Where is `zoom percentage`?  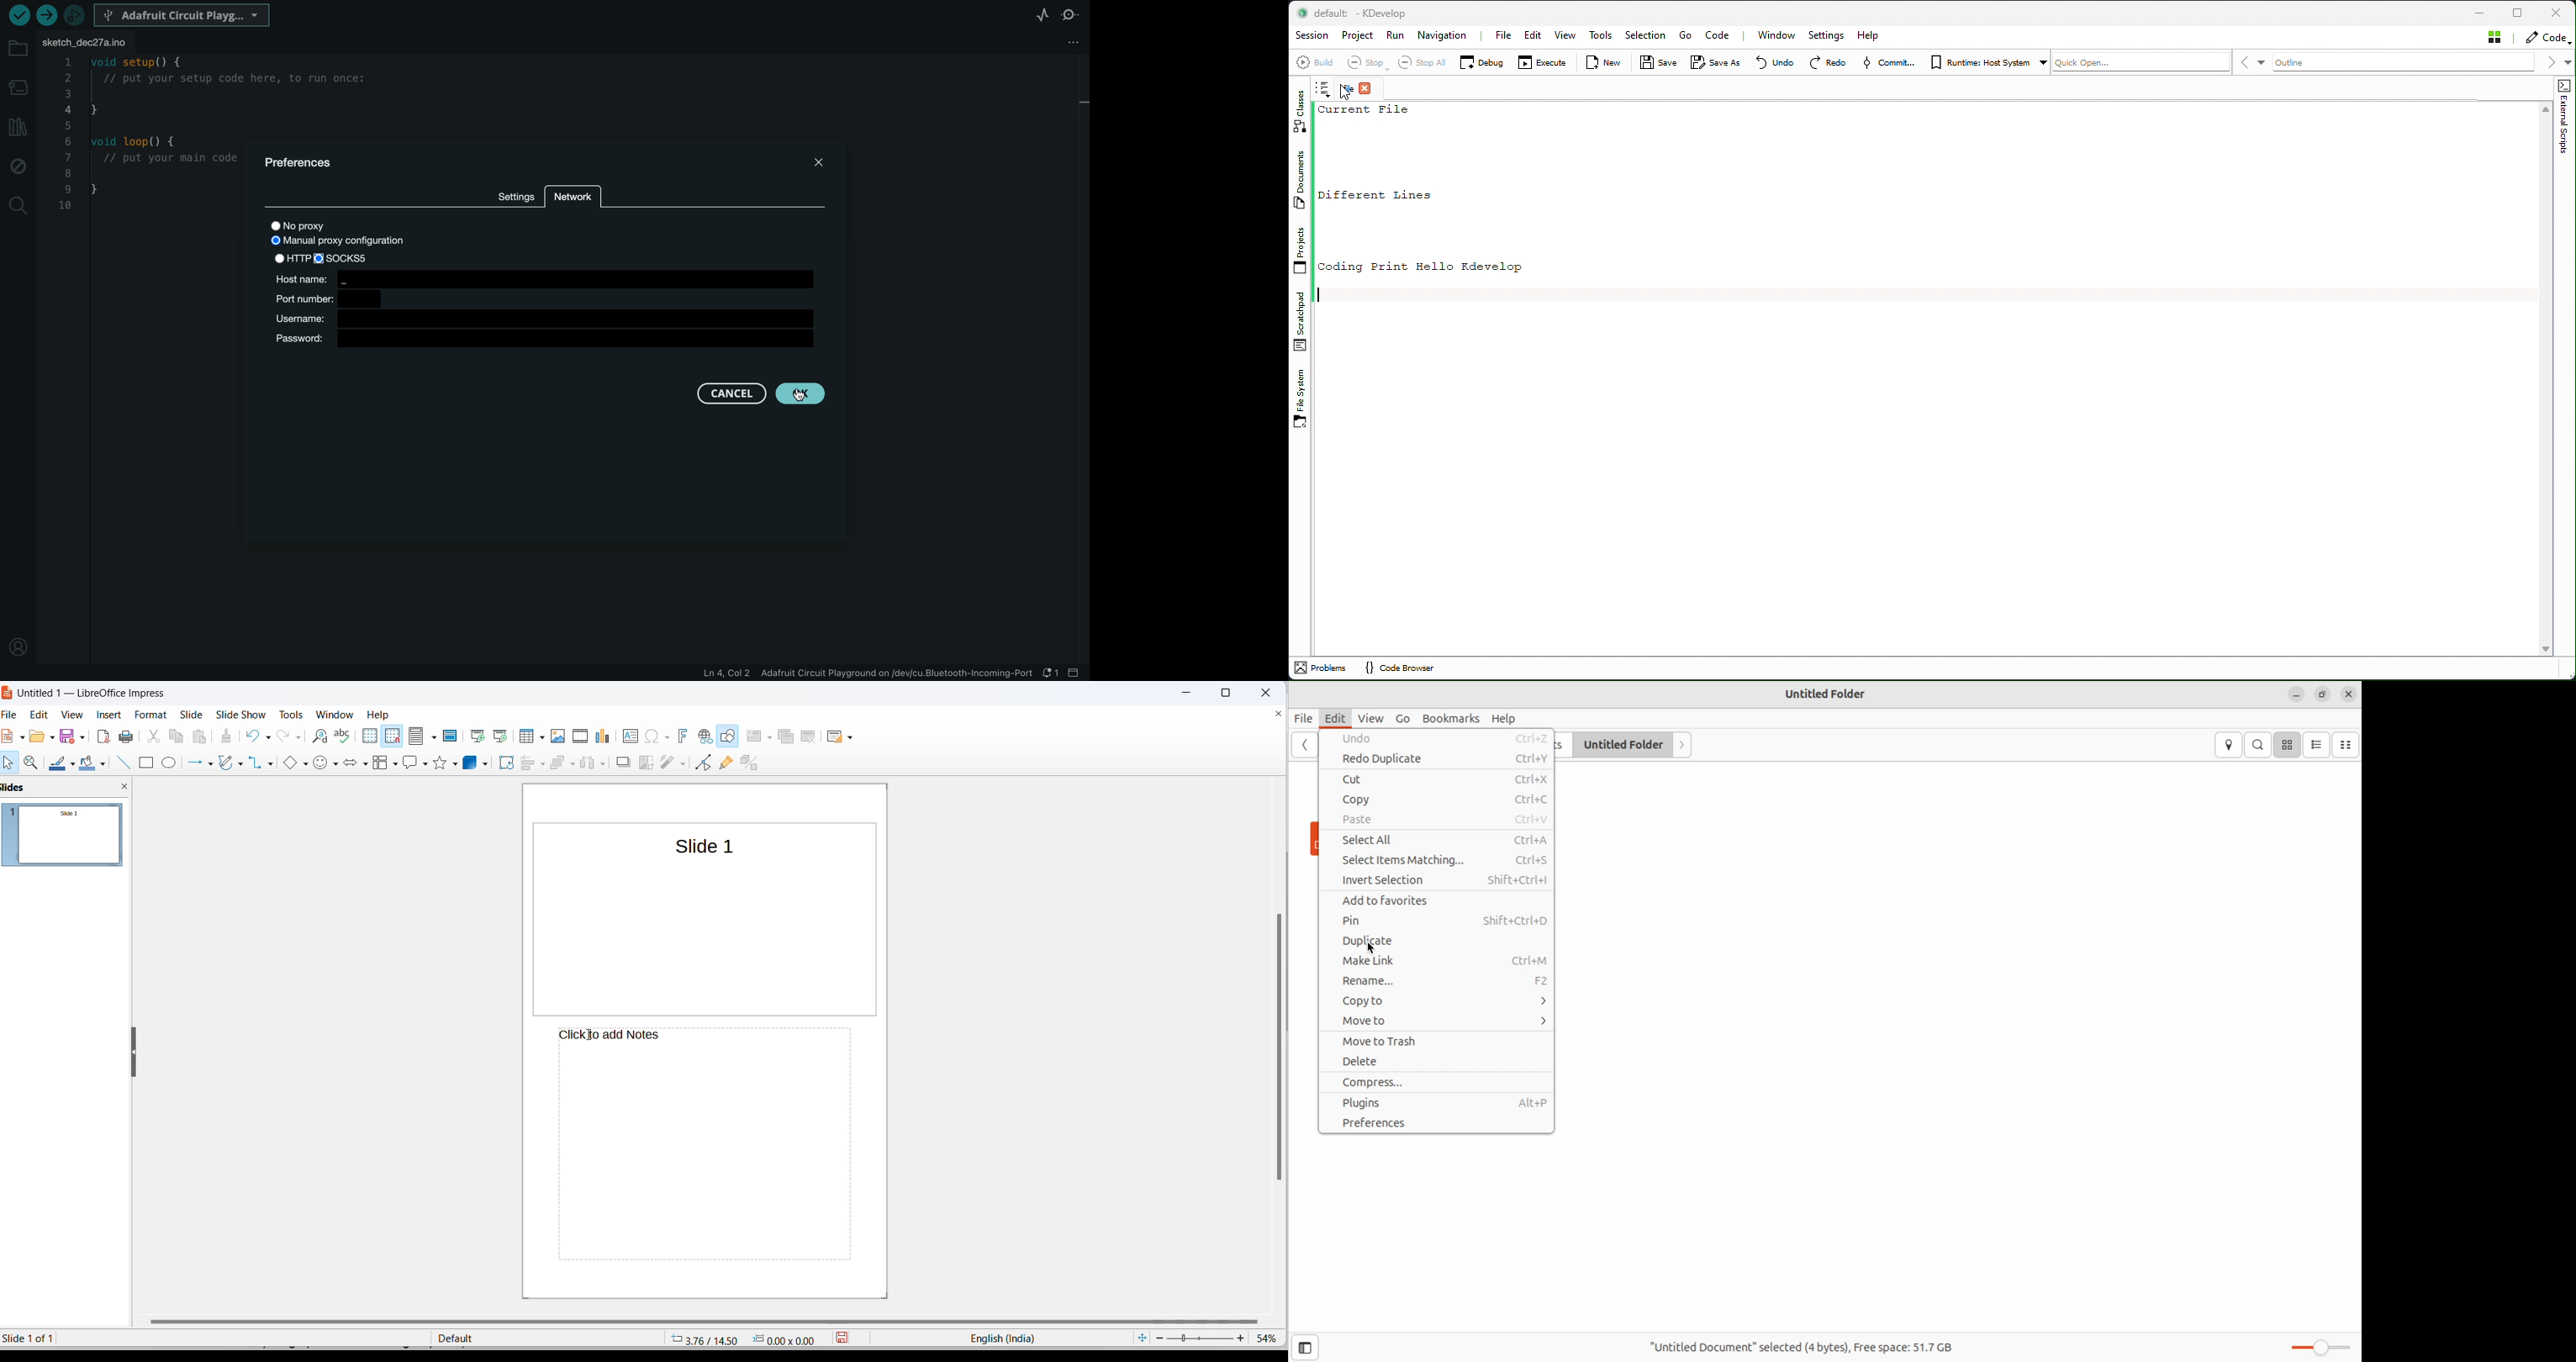 zoom percentage is located at coordinates (1270, 1339).